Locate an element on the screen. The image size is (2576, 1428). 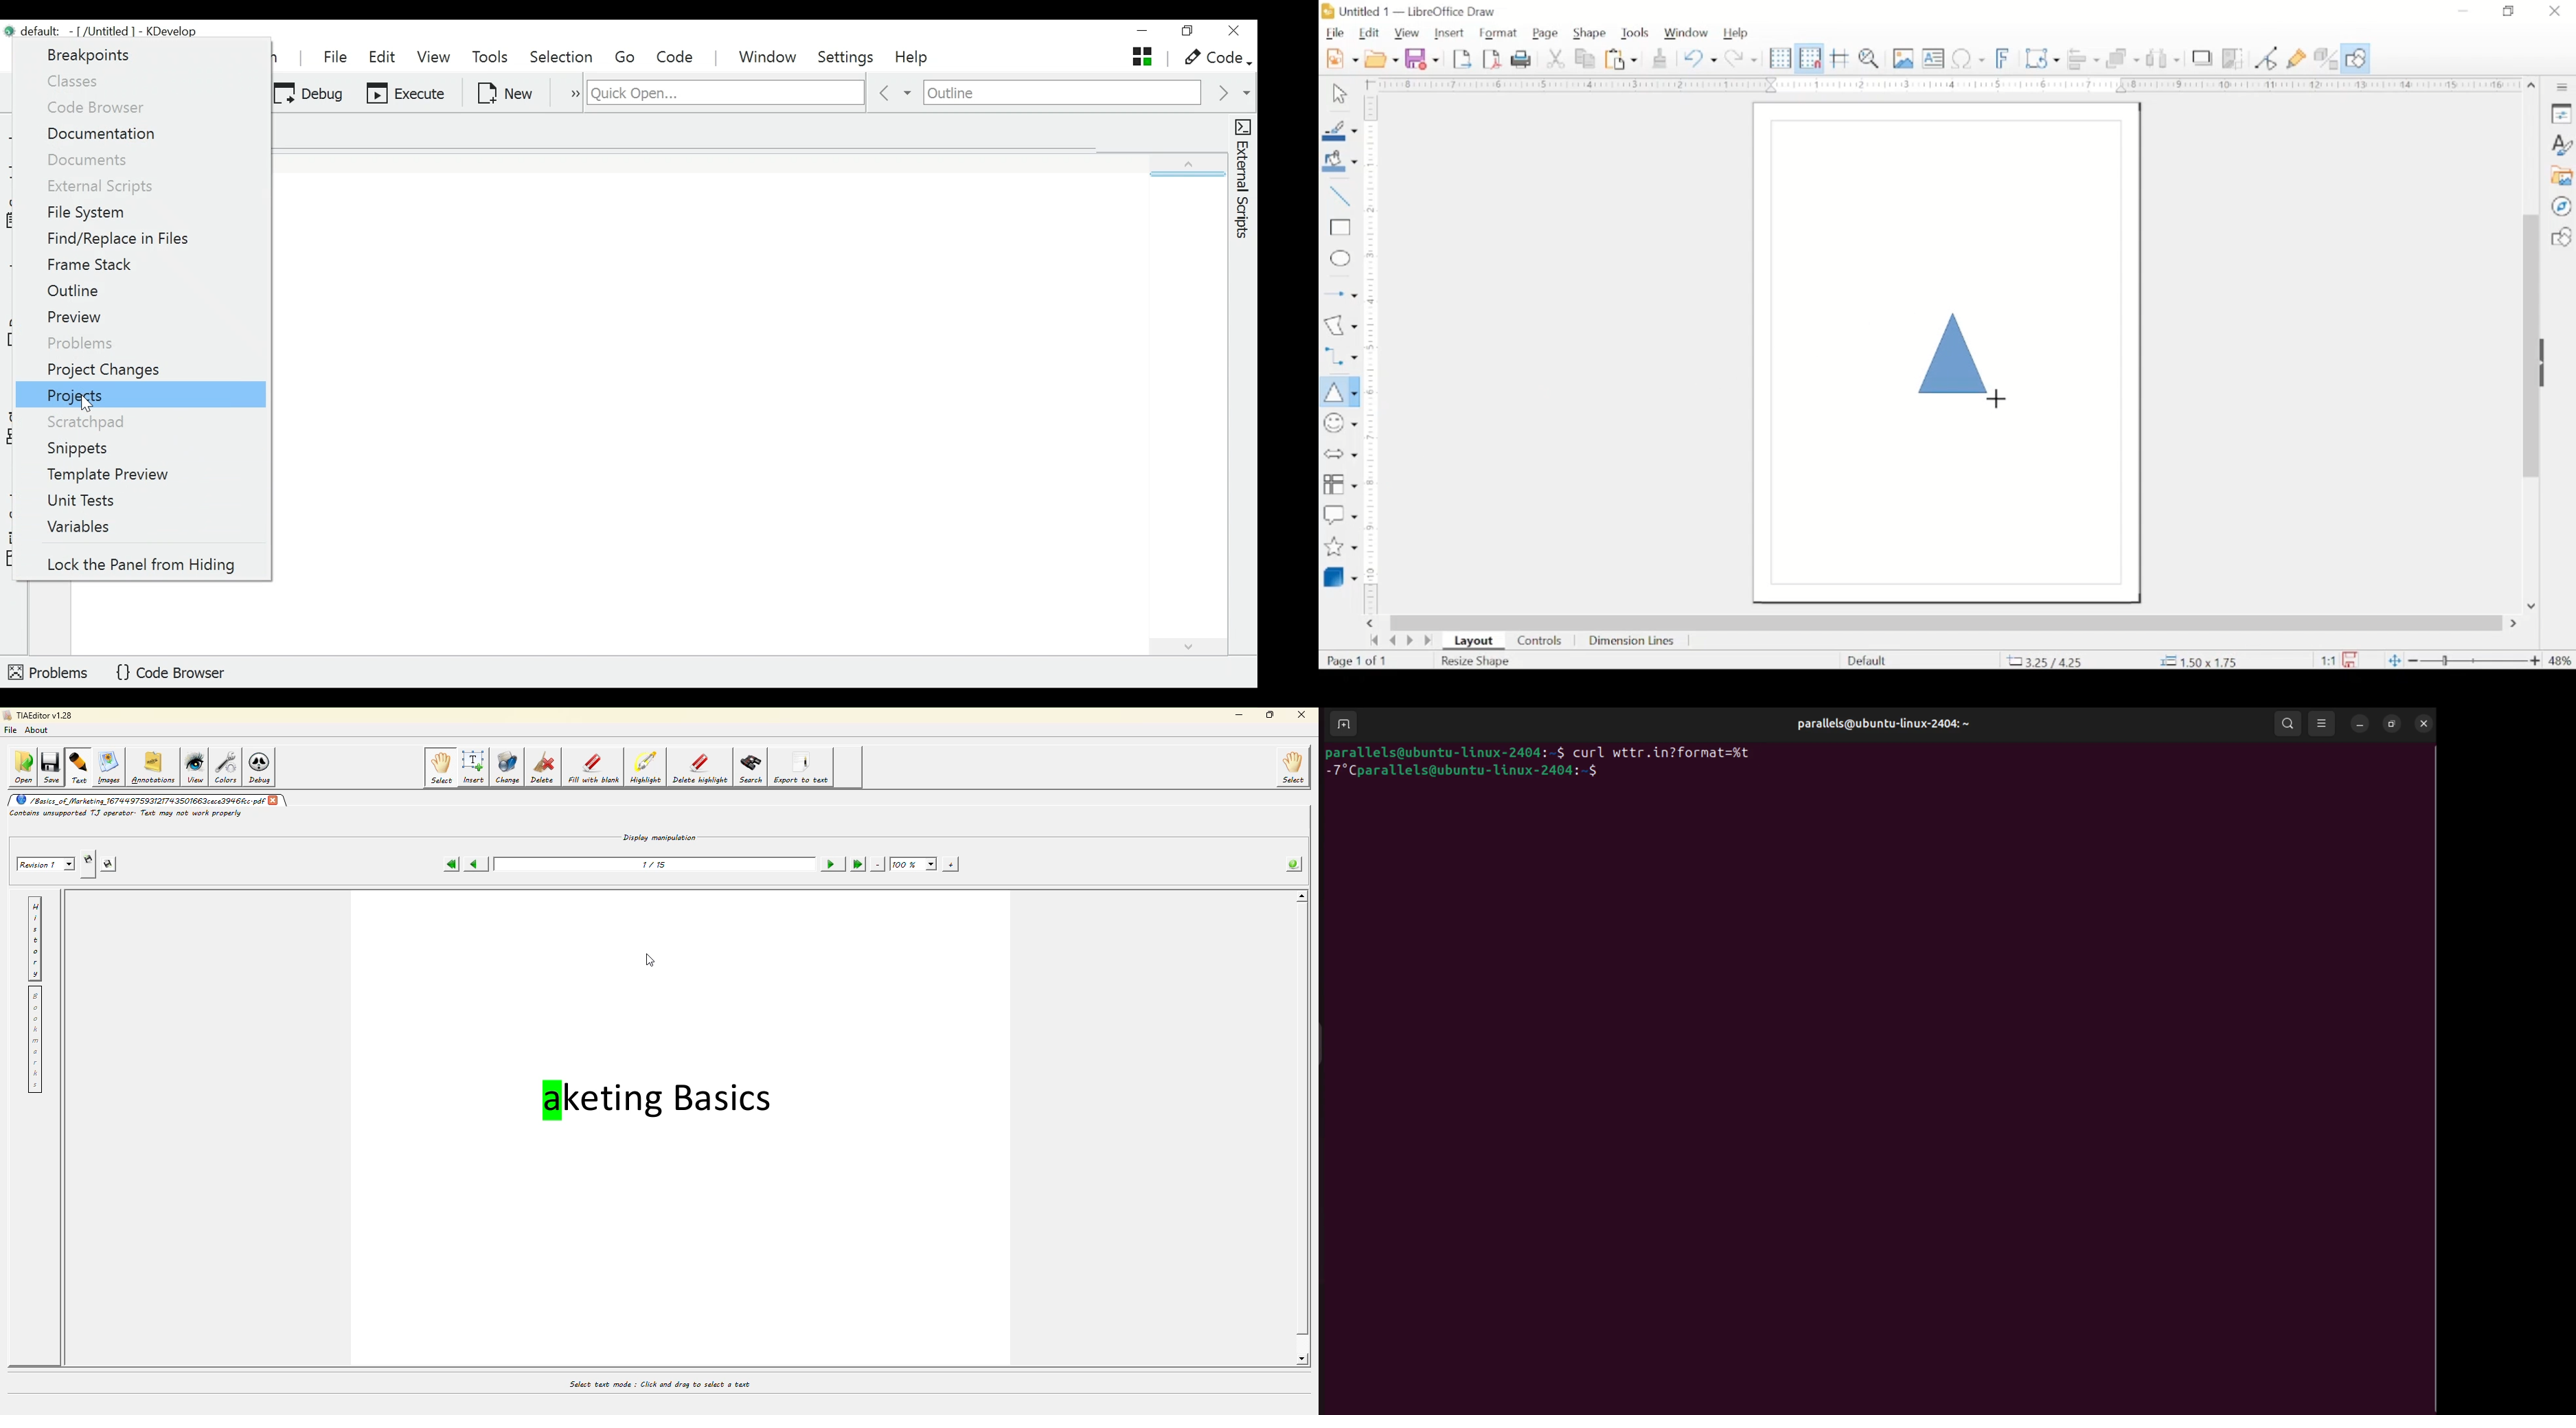
defaults is located at coordinates (1865, 659).